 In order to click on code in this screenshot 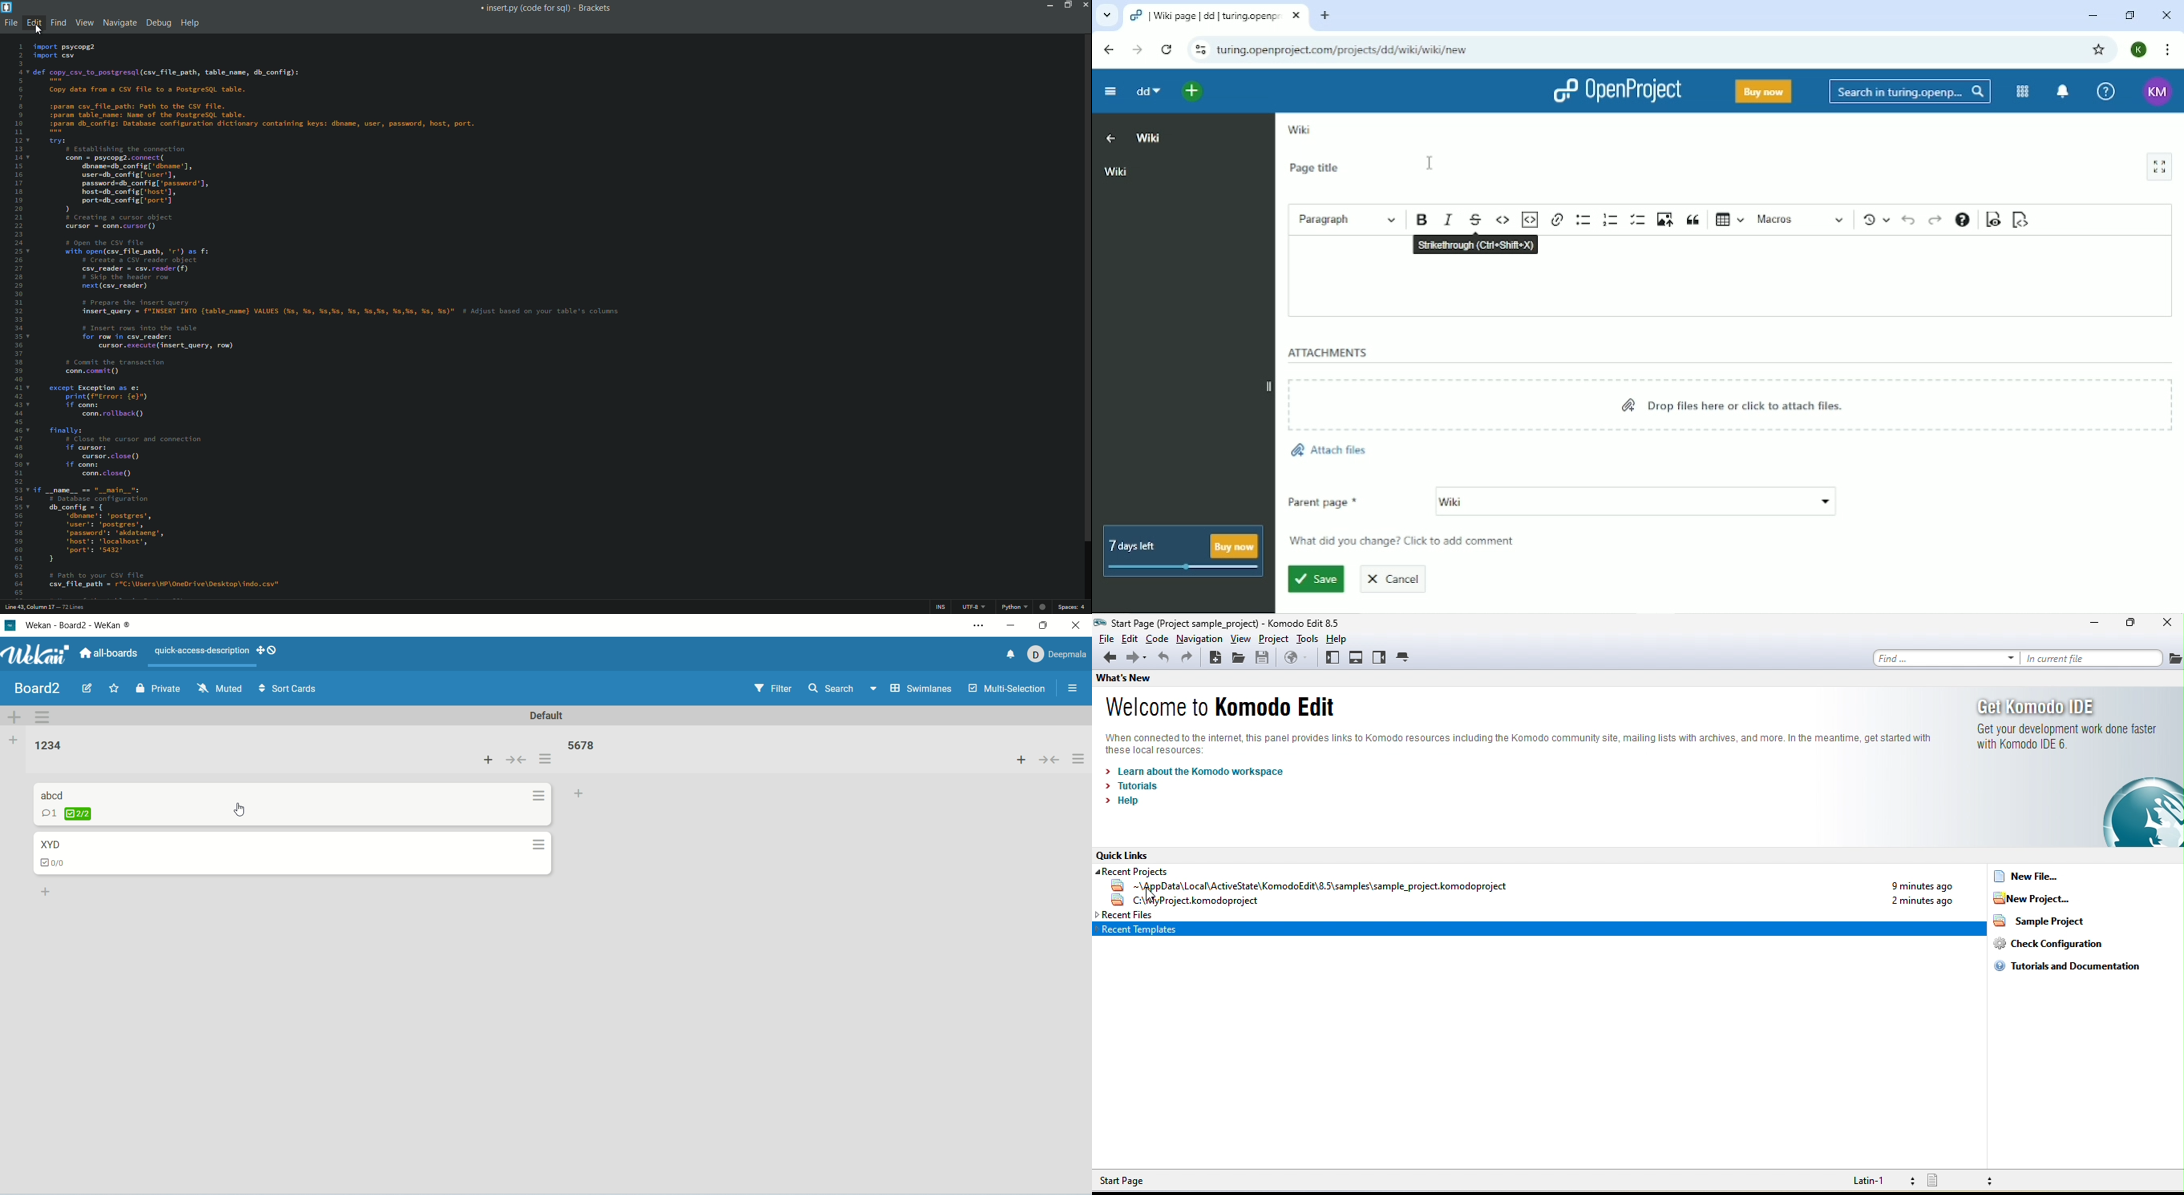, I will do `click(386, 320)`.